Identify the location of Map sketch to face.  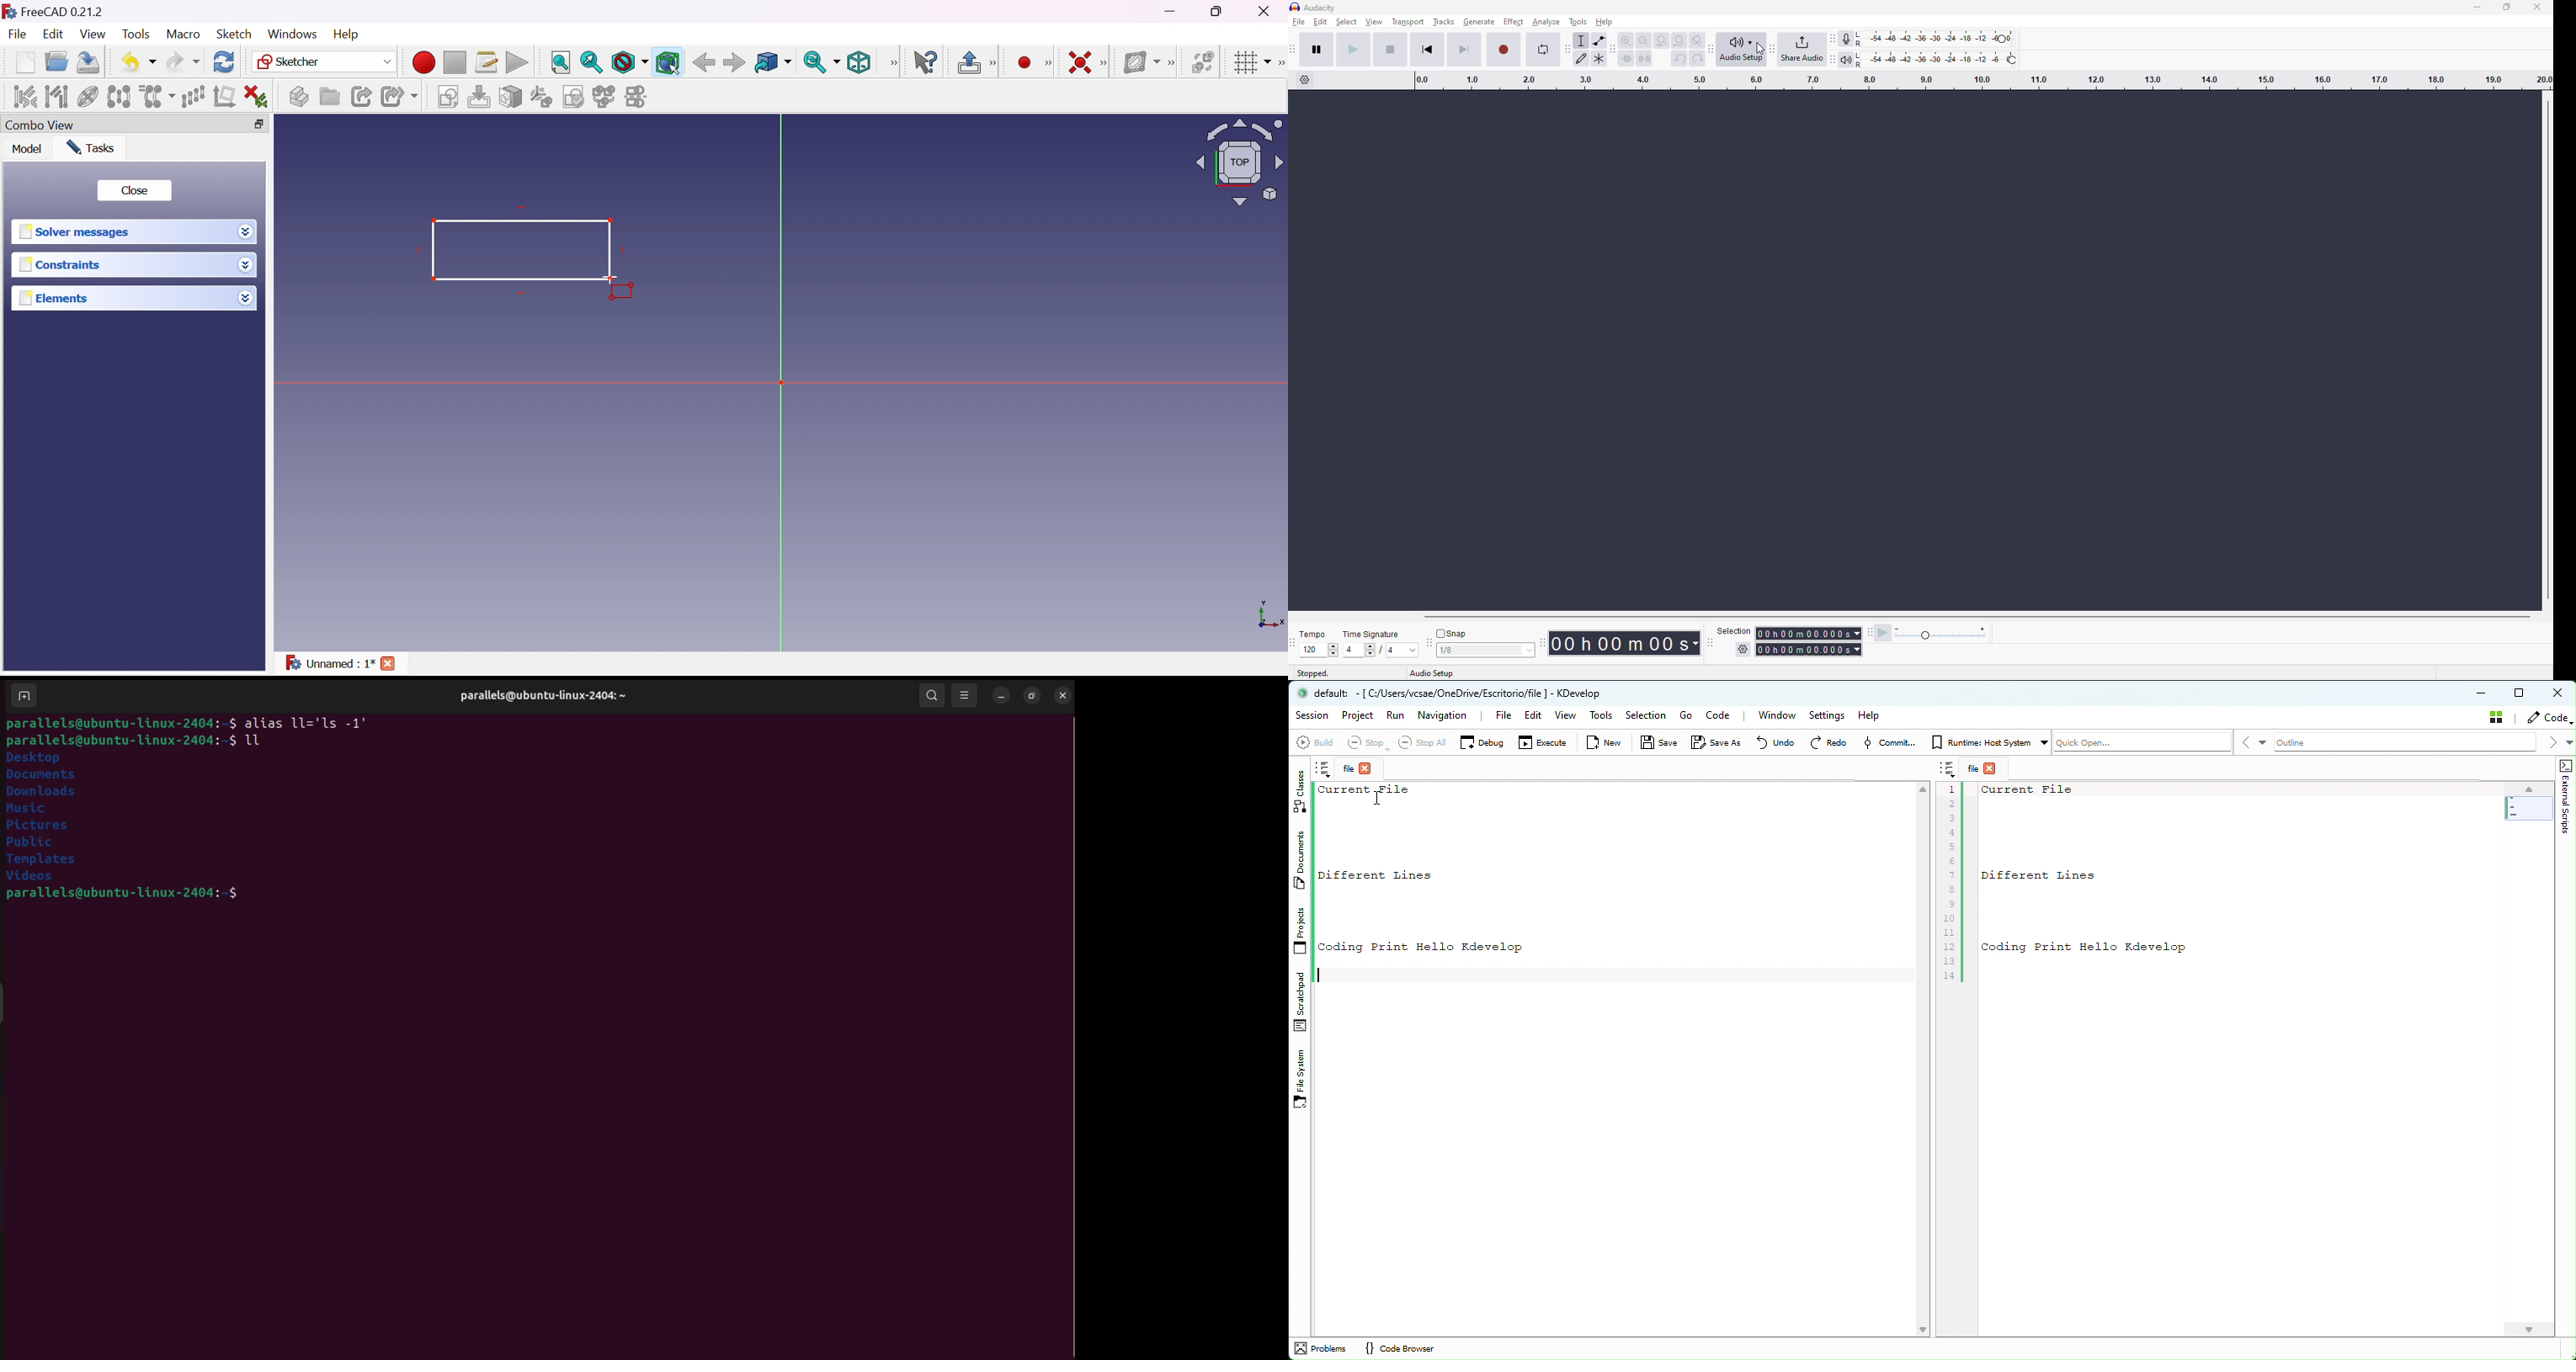
(510, 97).